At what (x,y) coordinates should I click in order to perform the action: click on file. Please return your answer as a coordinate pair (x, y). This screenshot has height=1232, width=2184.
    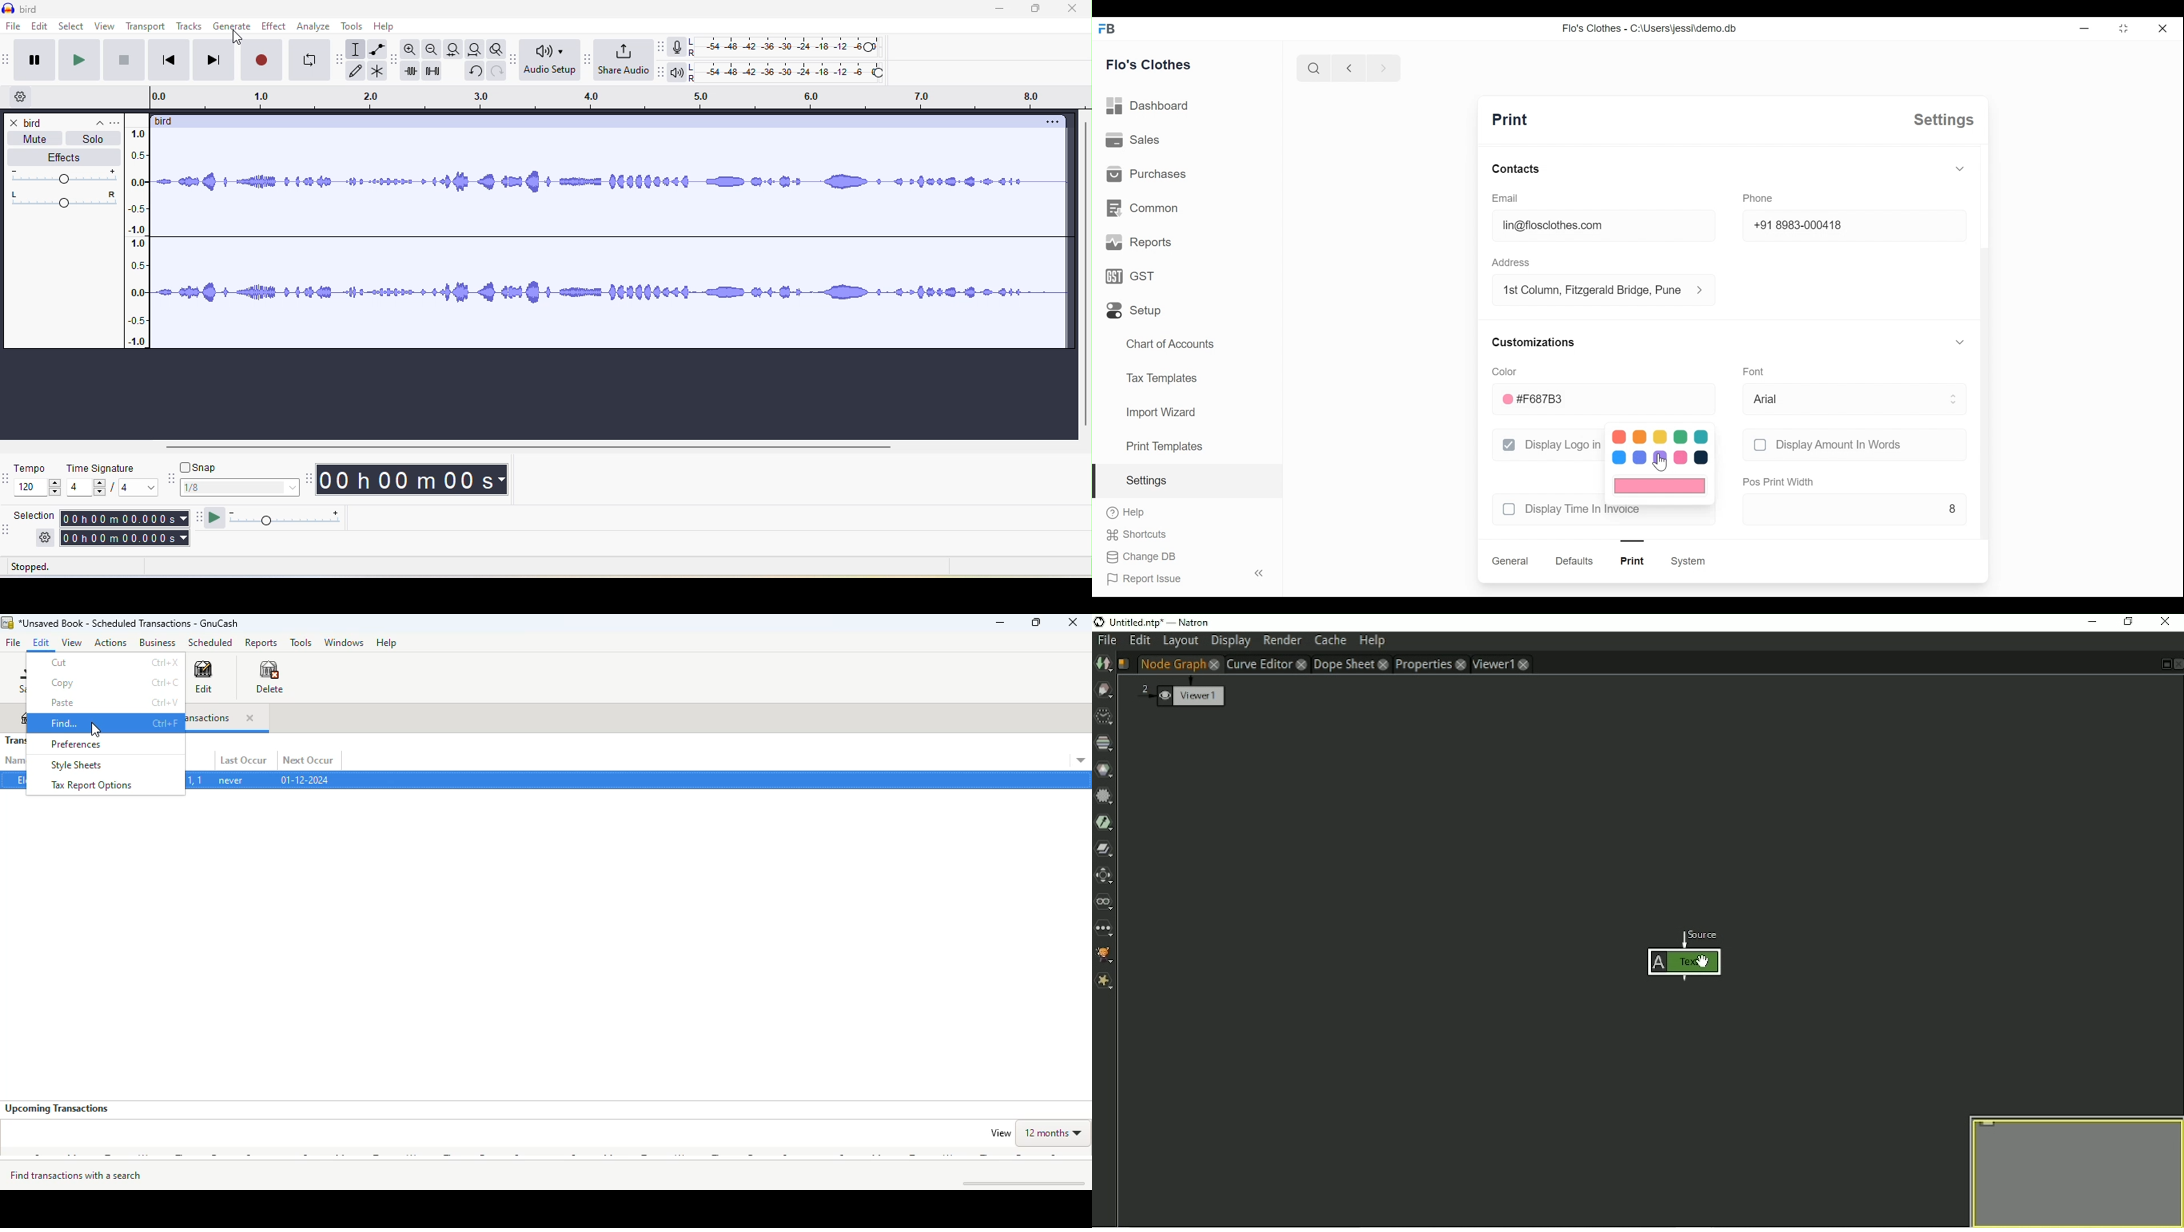
    Looking at the image, I should click on (14, 642).